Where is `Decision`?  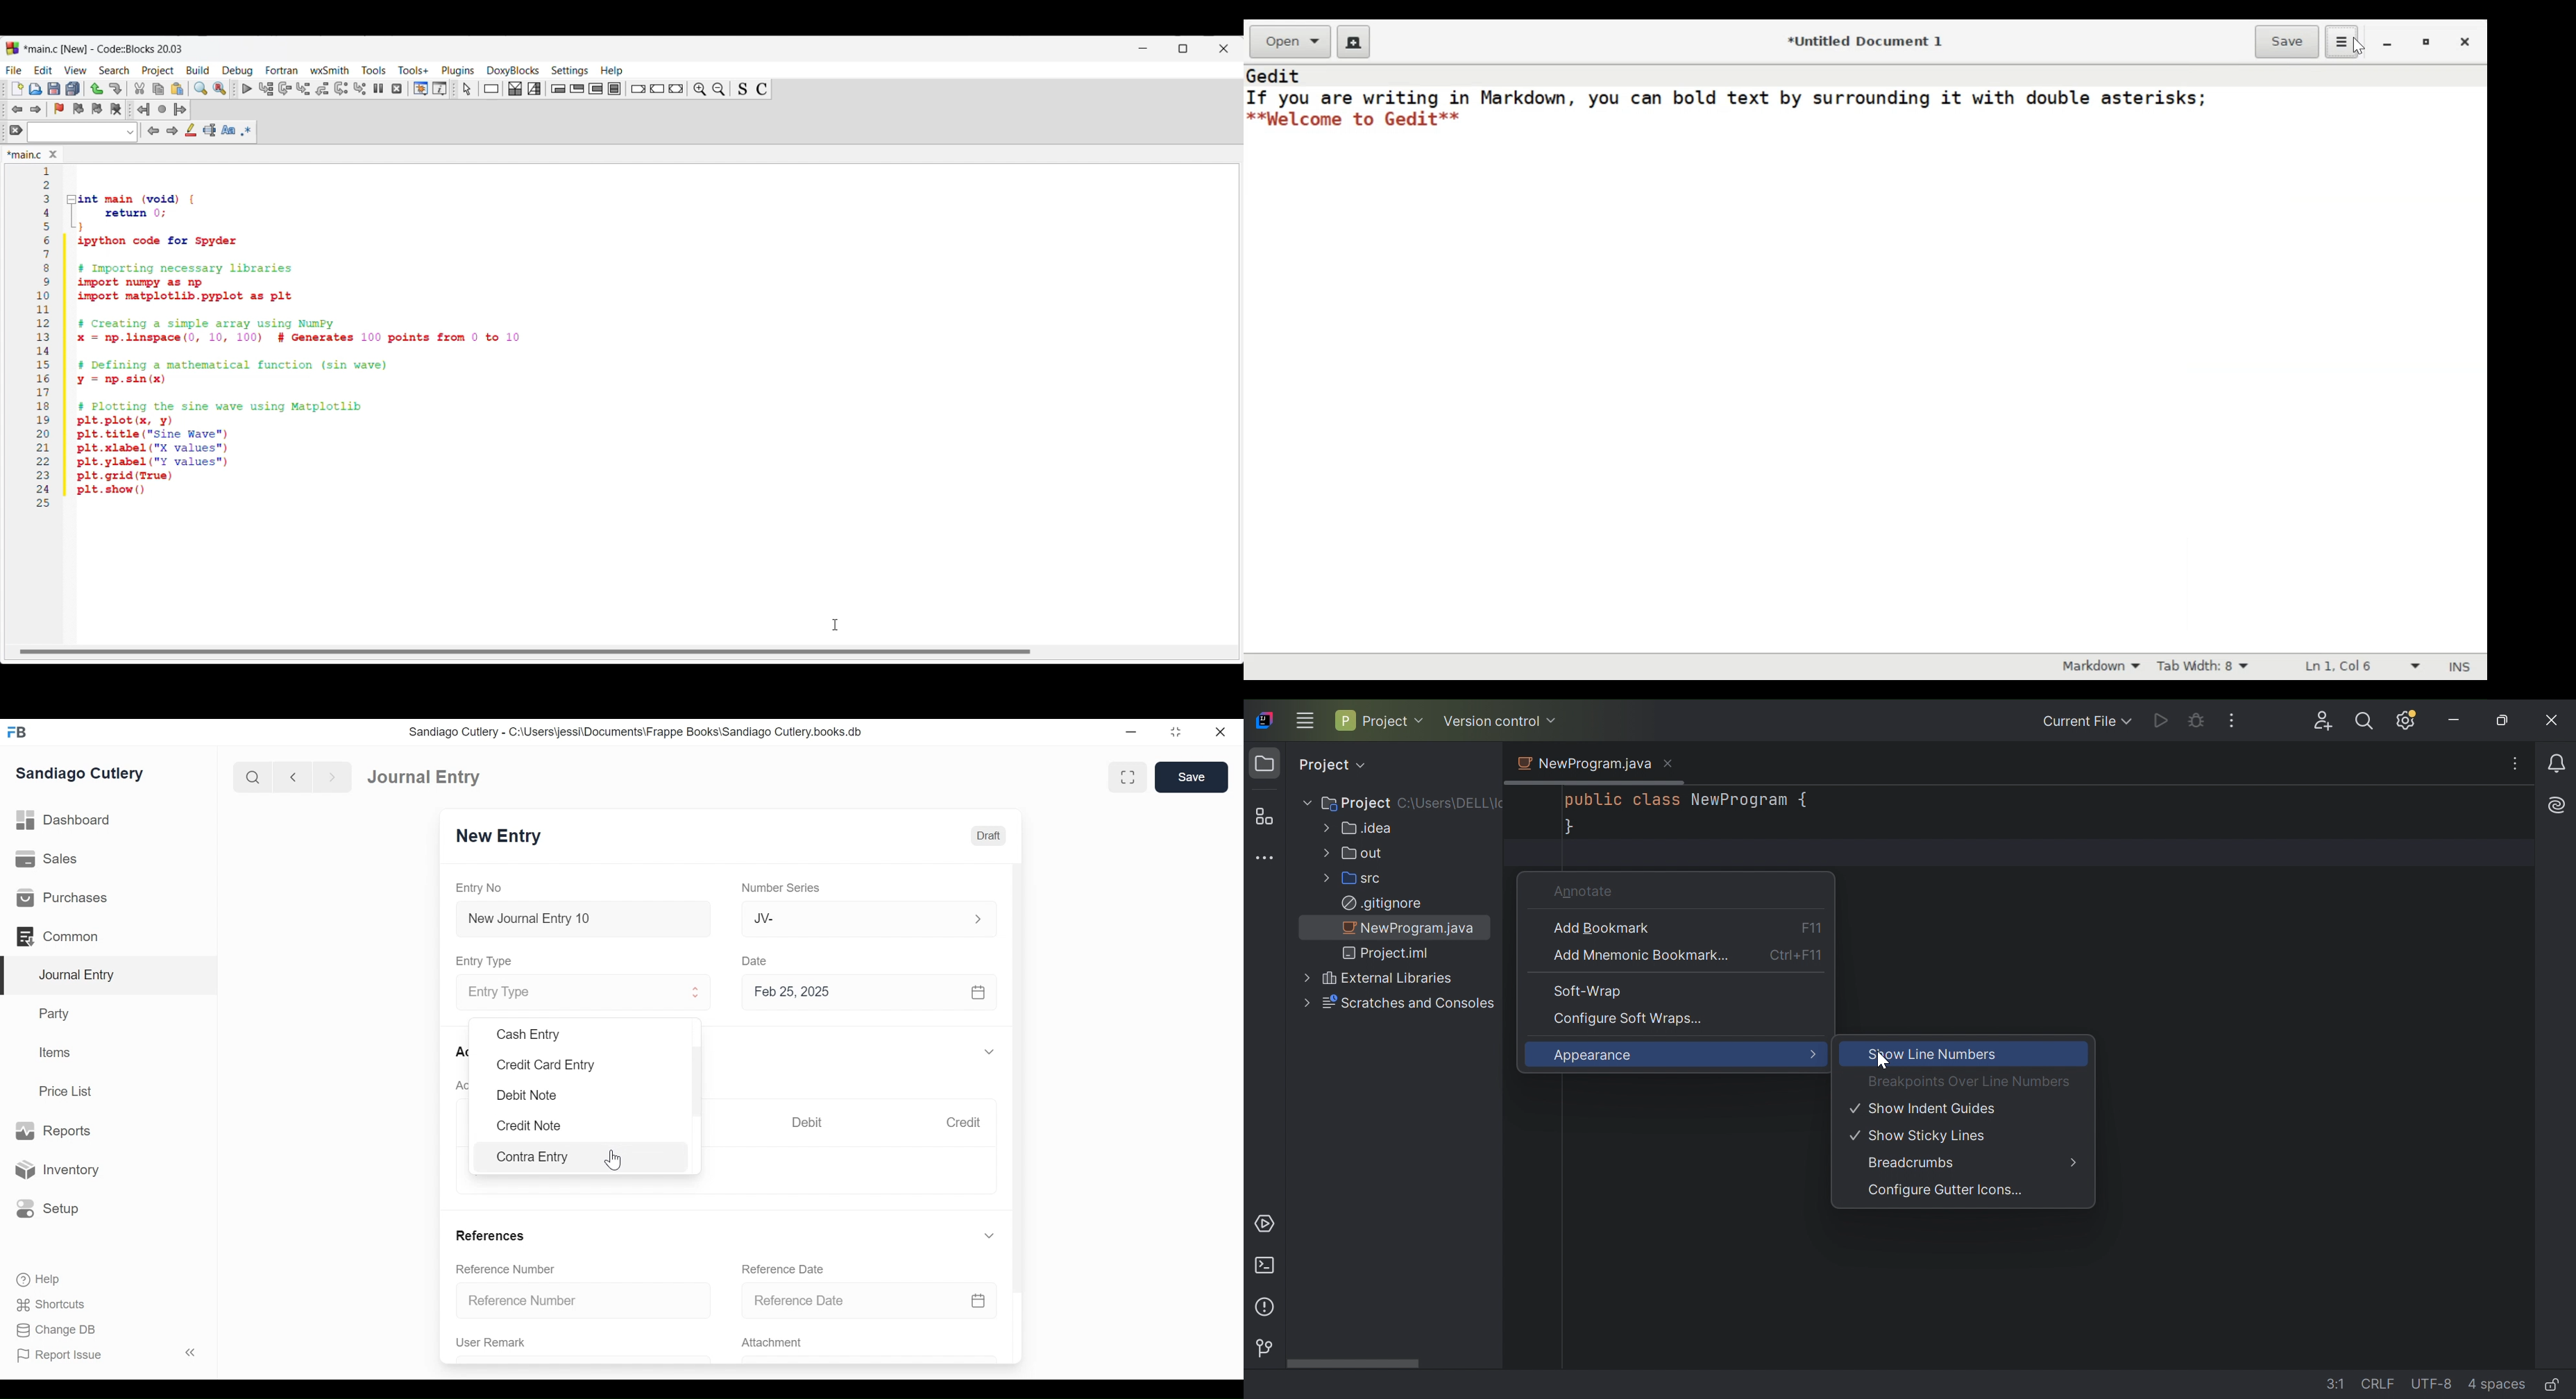
Decision is located at coordinates (515, 89).